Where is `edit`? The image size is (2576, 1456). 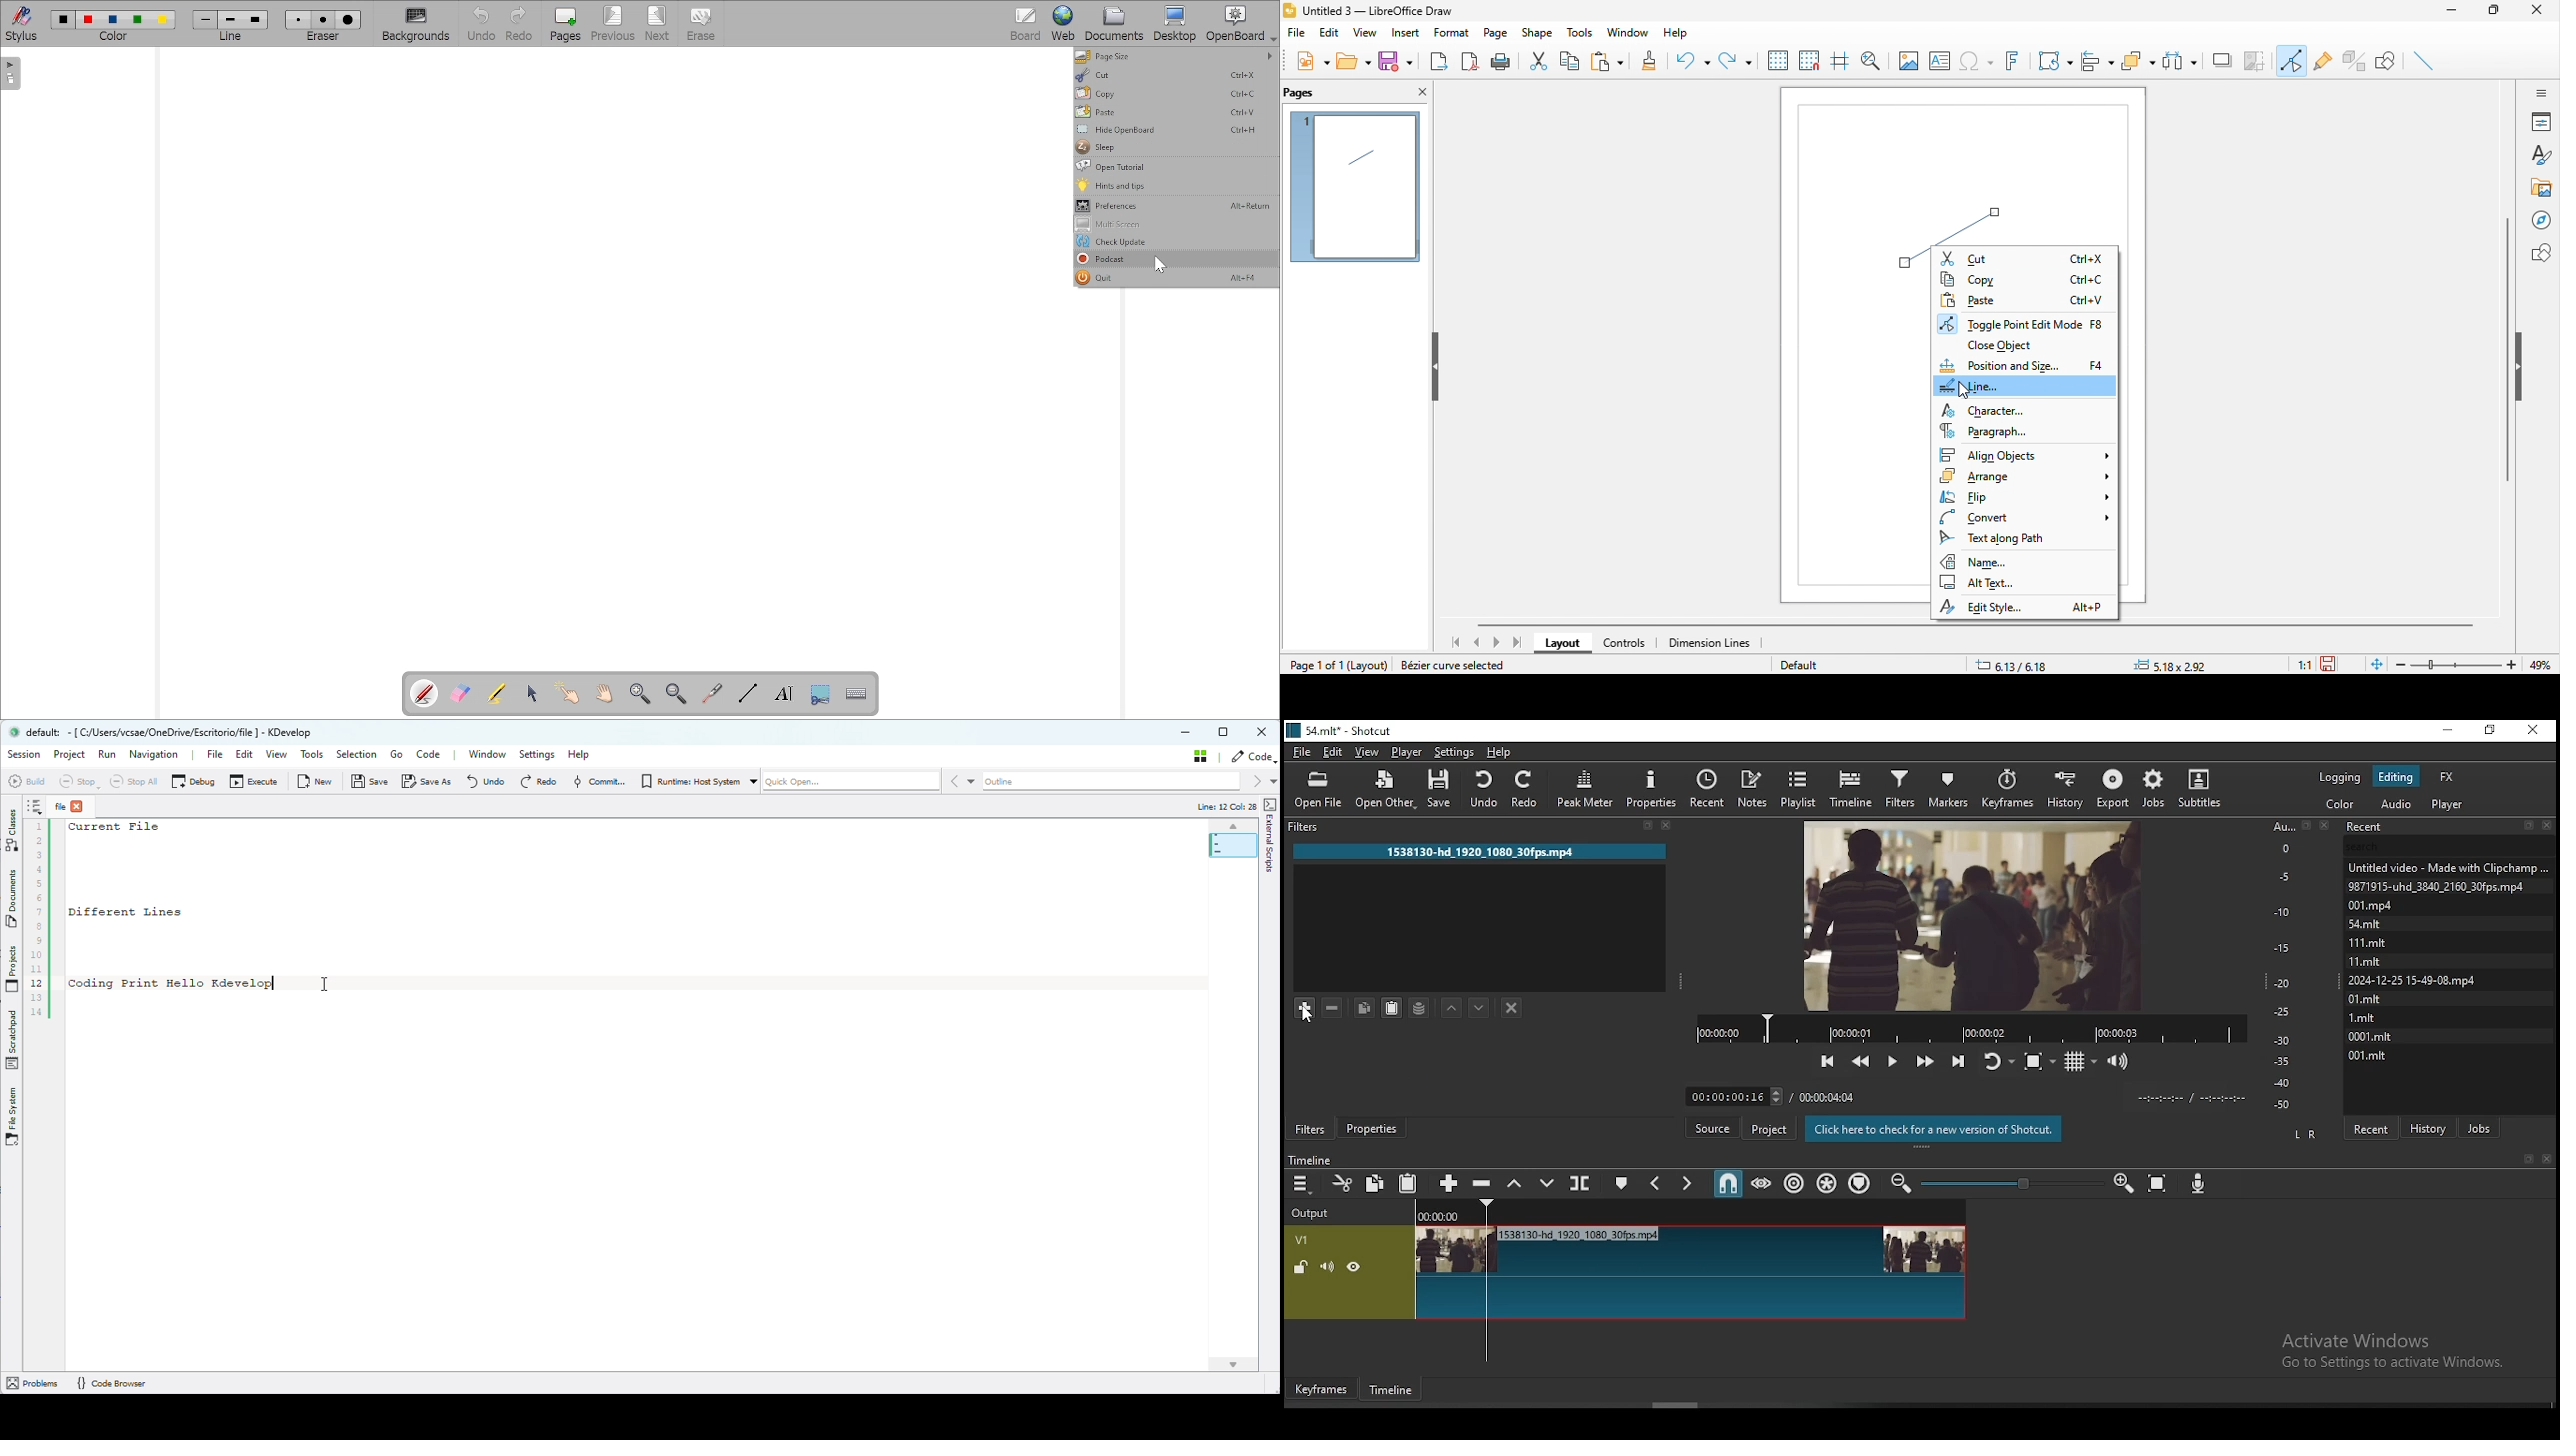
edit is located at coordinates (1333, 751).